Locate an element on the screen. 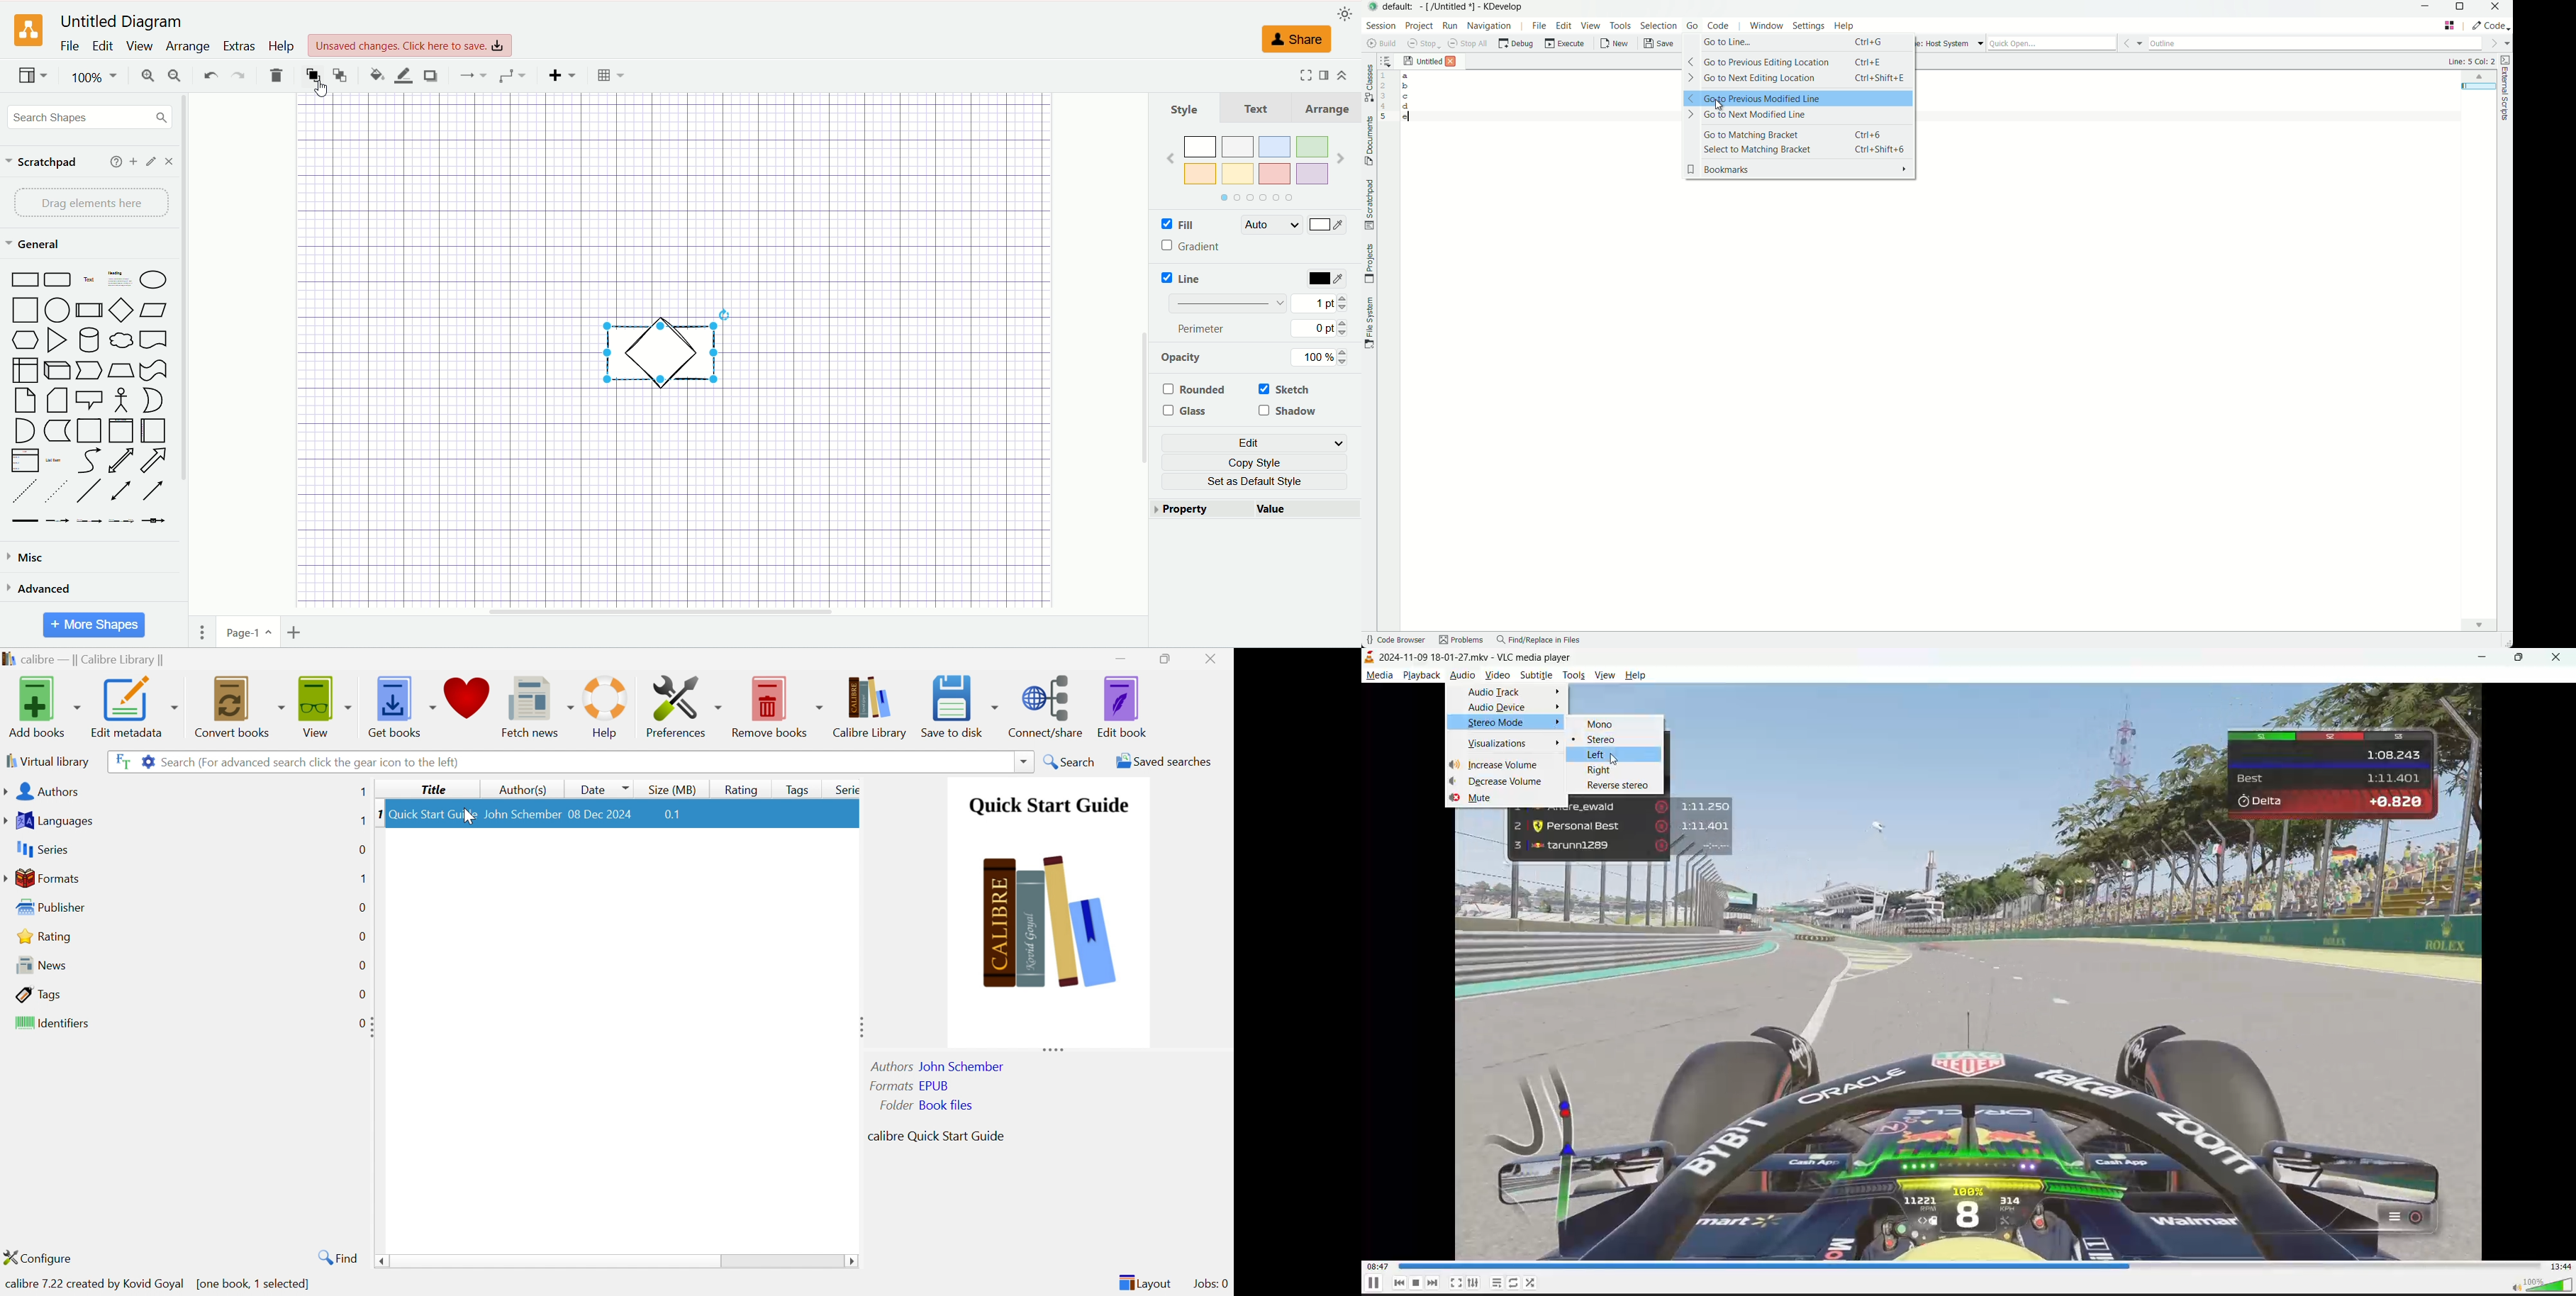 The image size is (2576, 1316). Line is located at coordinates (90, 491).